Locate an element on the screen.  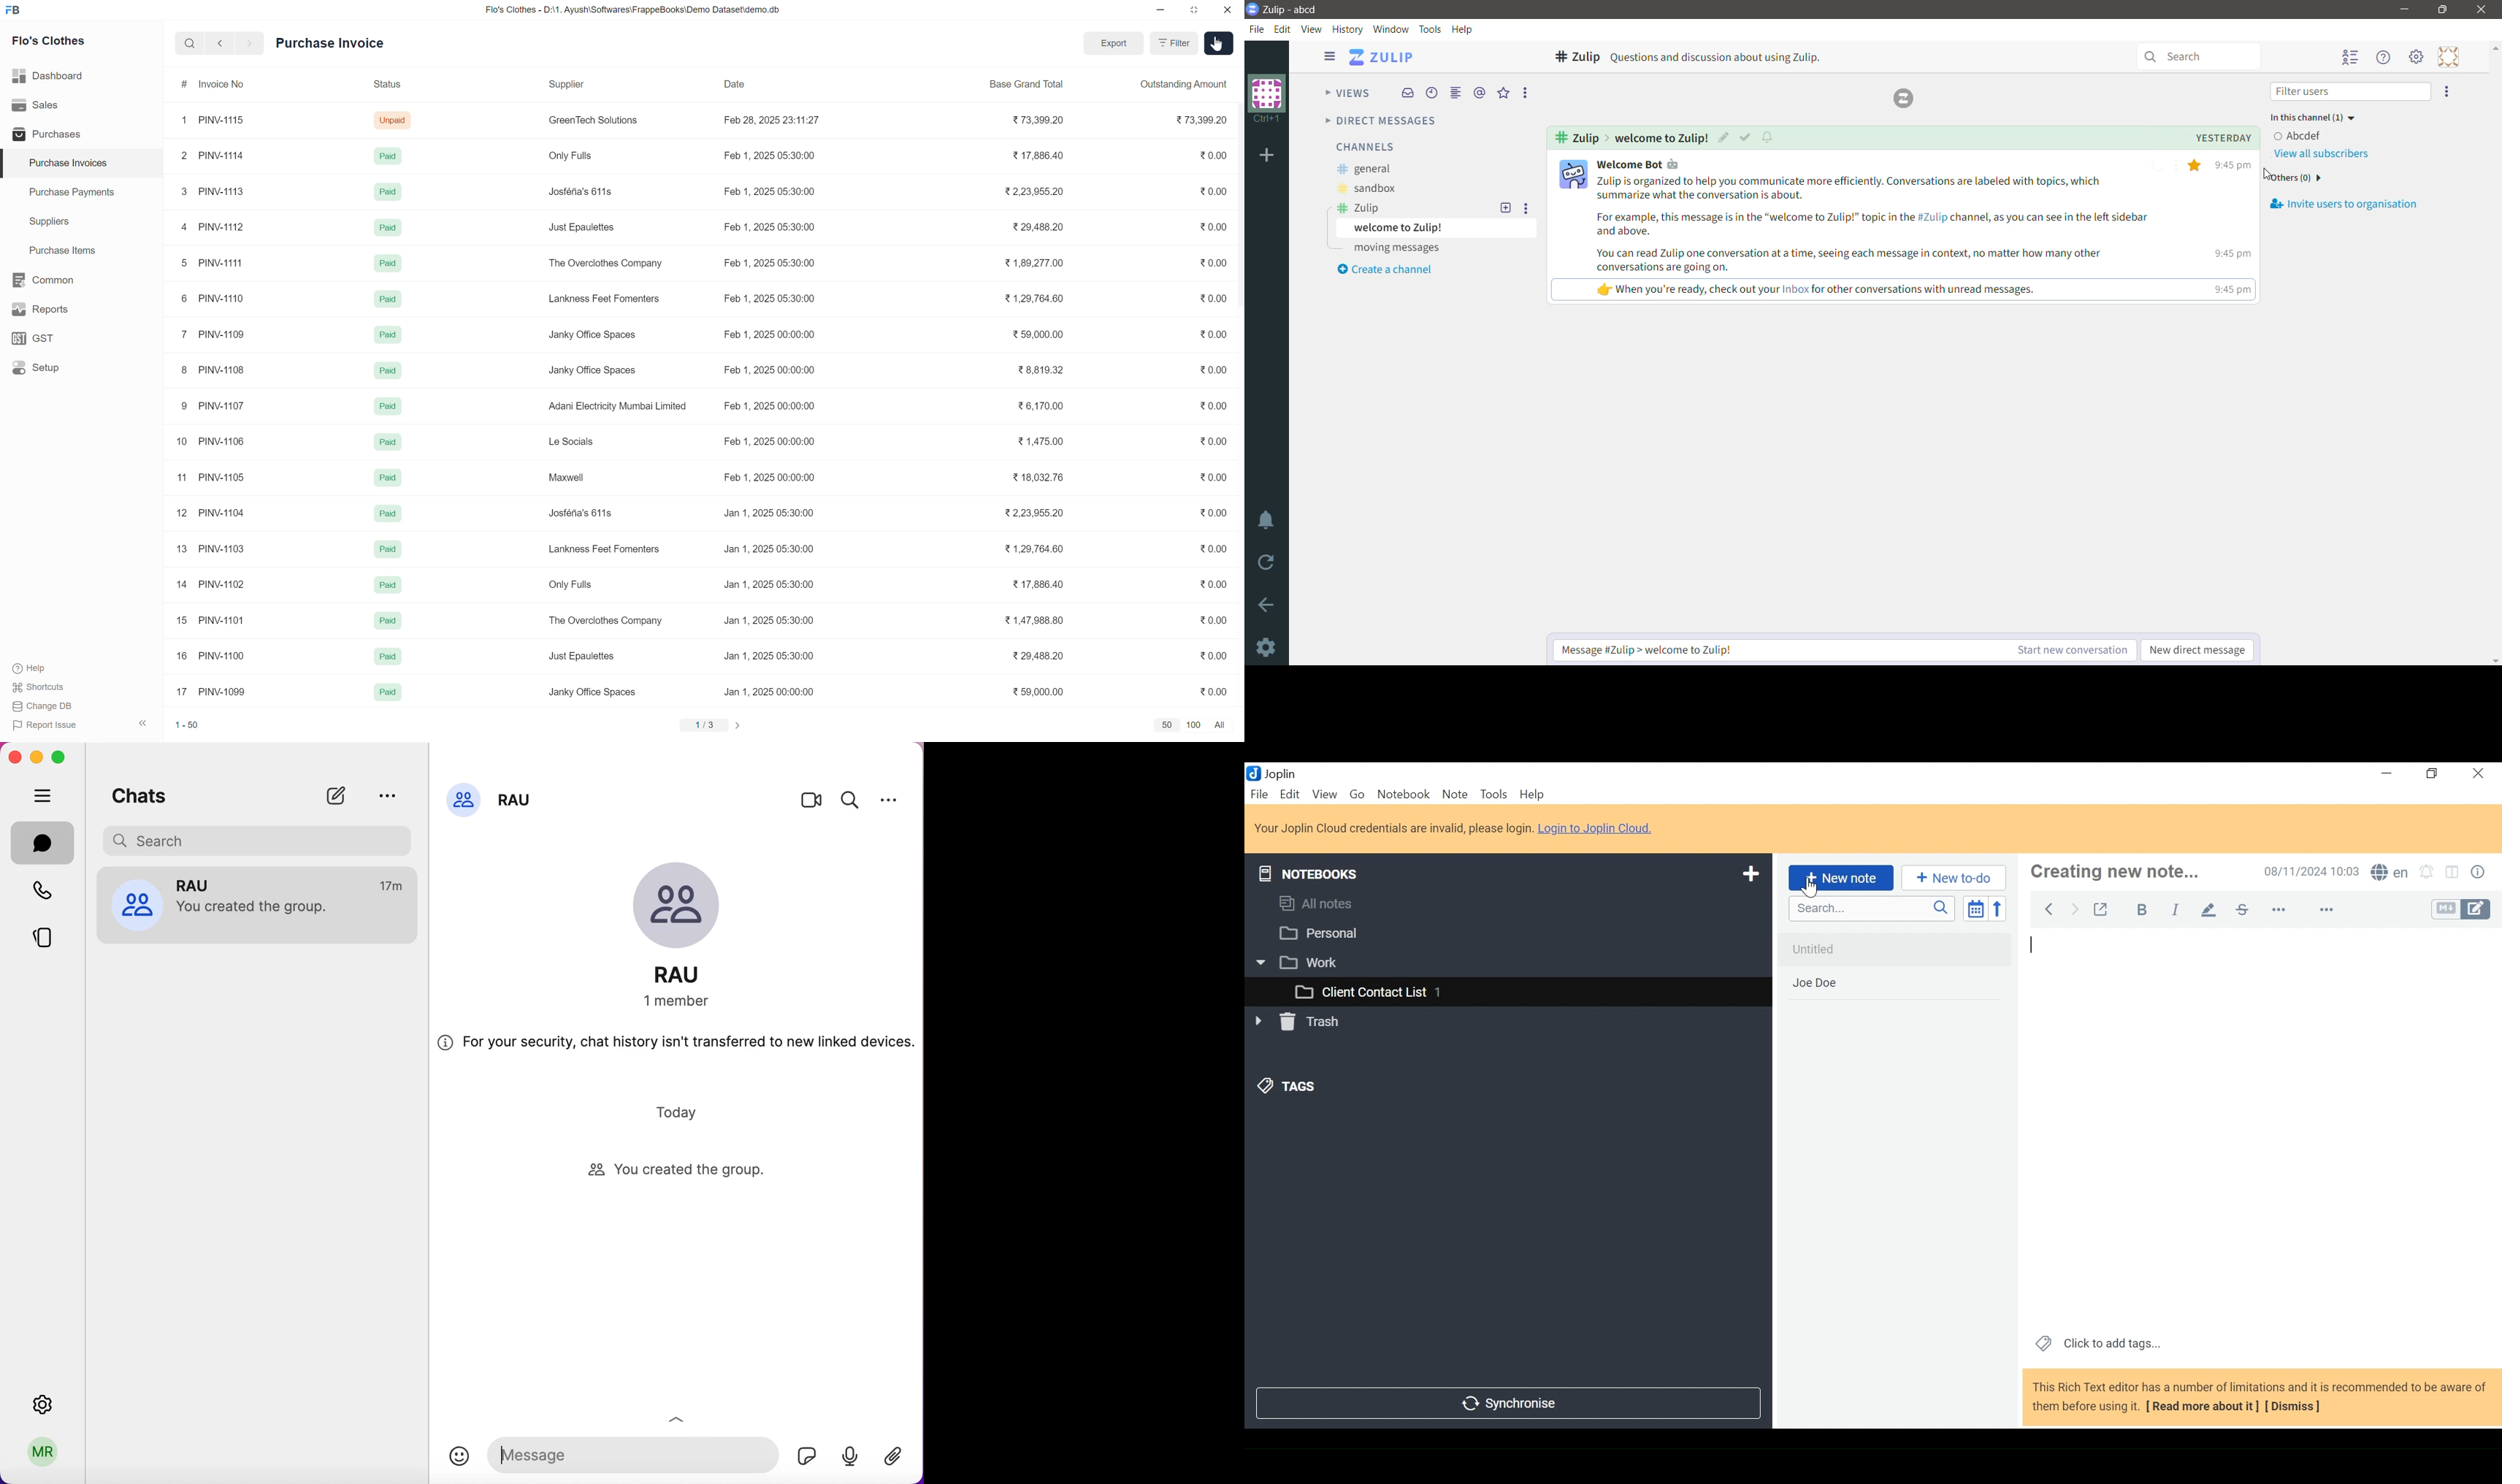
More is located at coordinates (1526, 92).